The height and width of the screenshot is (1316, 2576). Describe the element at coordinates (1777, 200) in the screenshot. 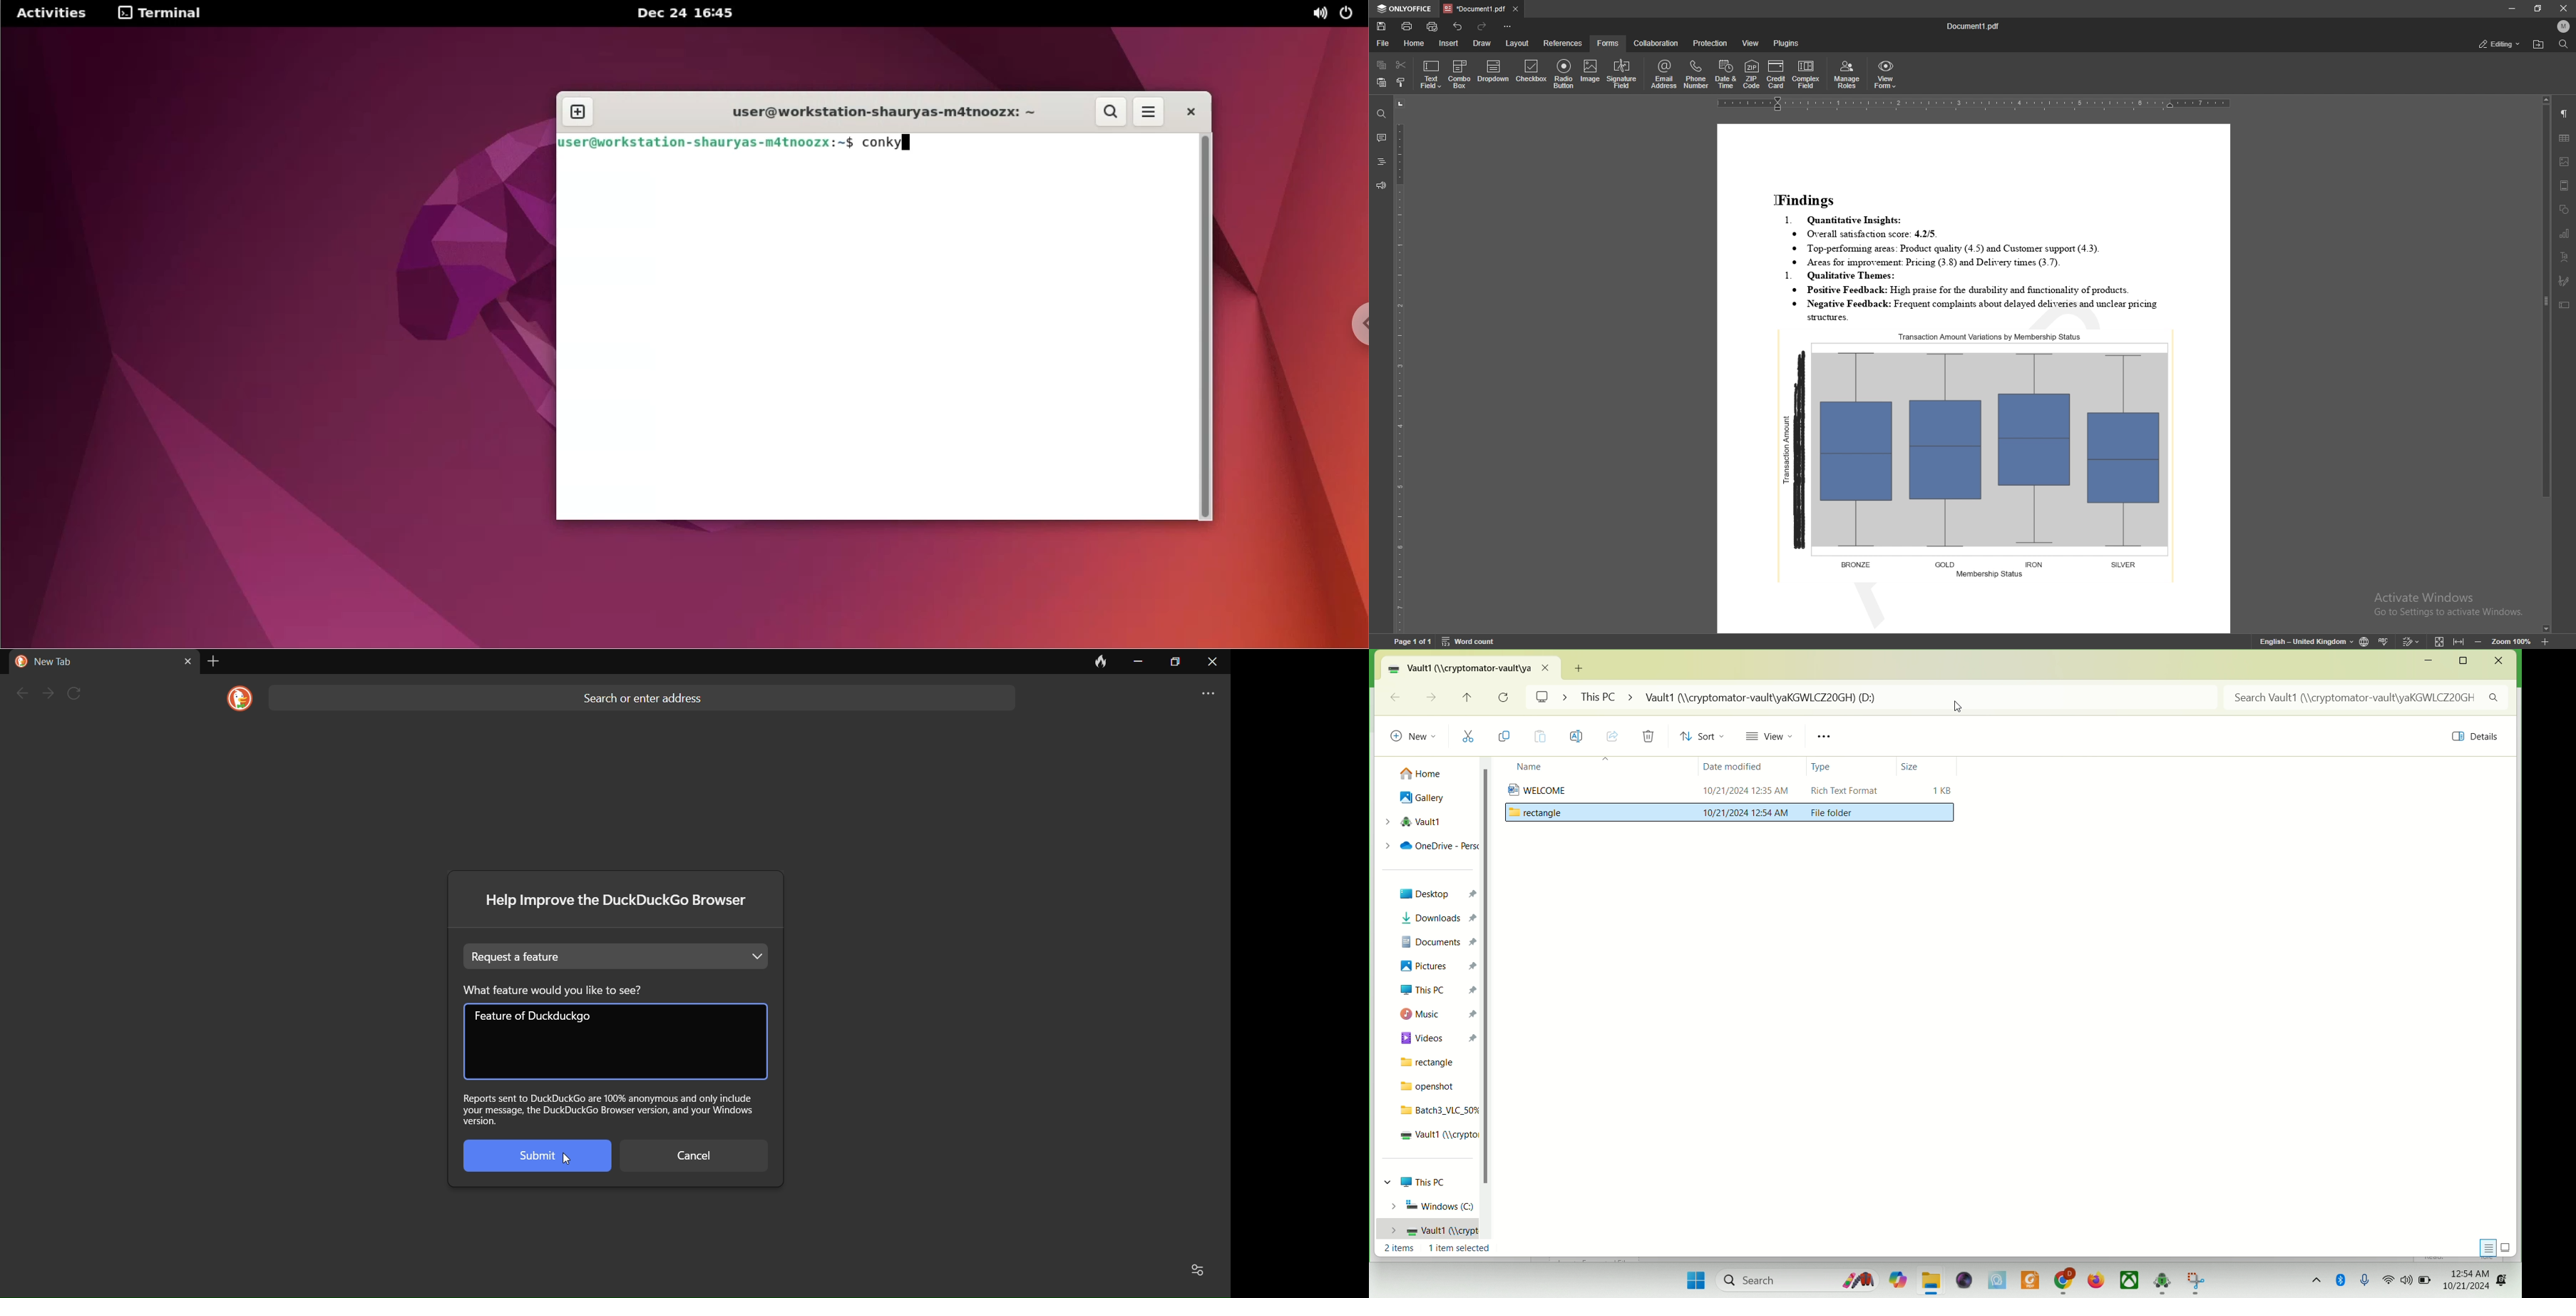

I see `cursor` at that location.